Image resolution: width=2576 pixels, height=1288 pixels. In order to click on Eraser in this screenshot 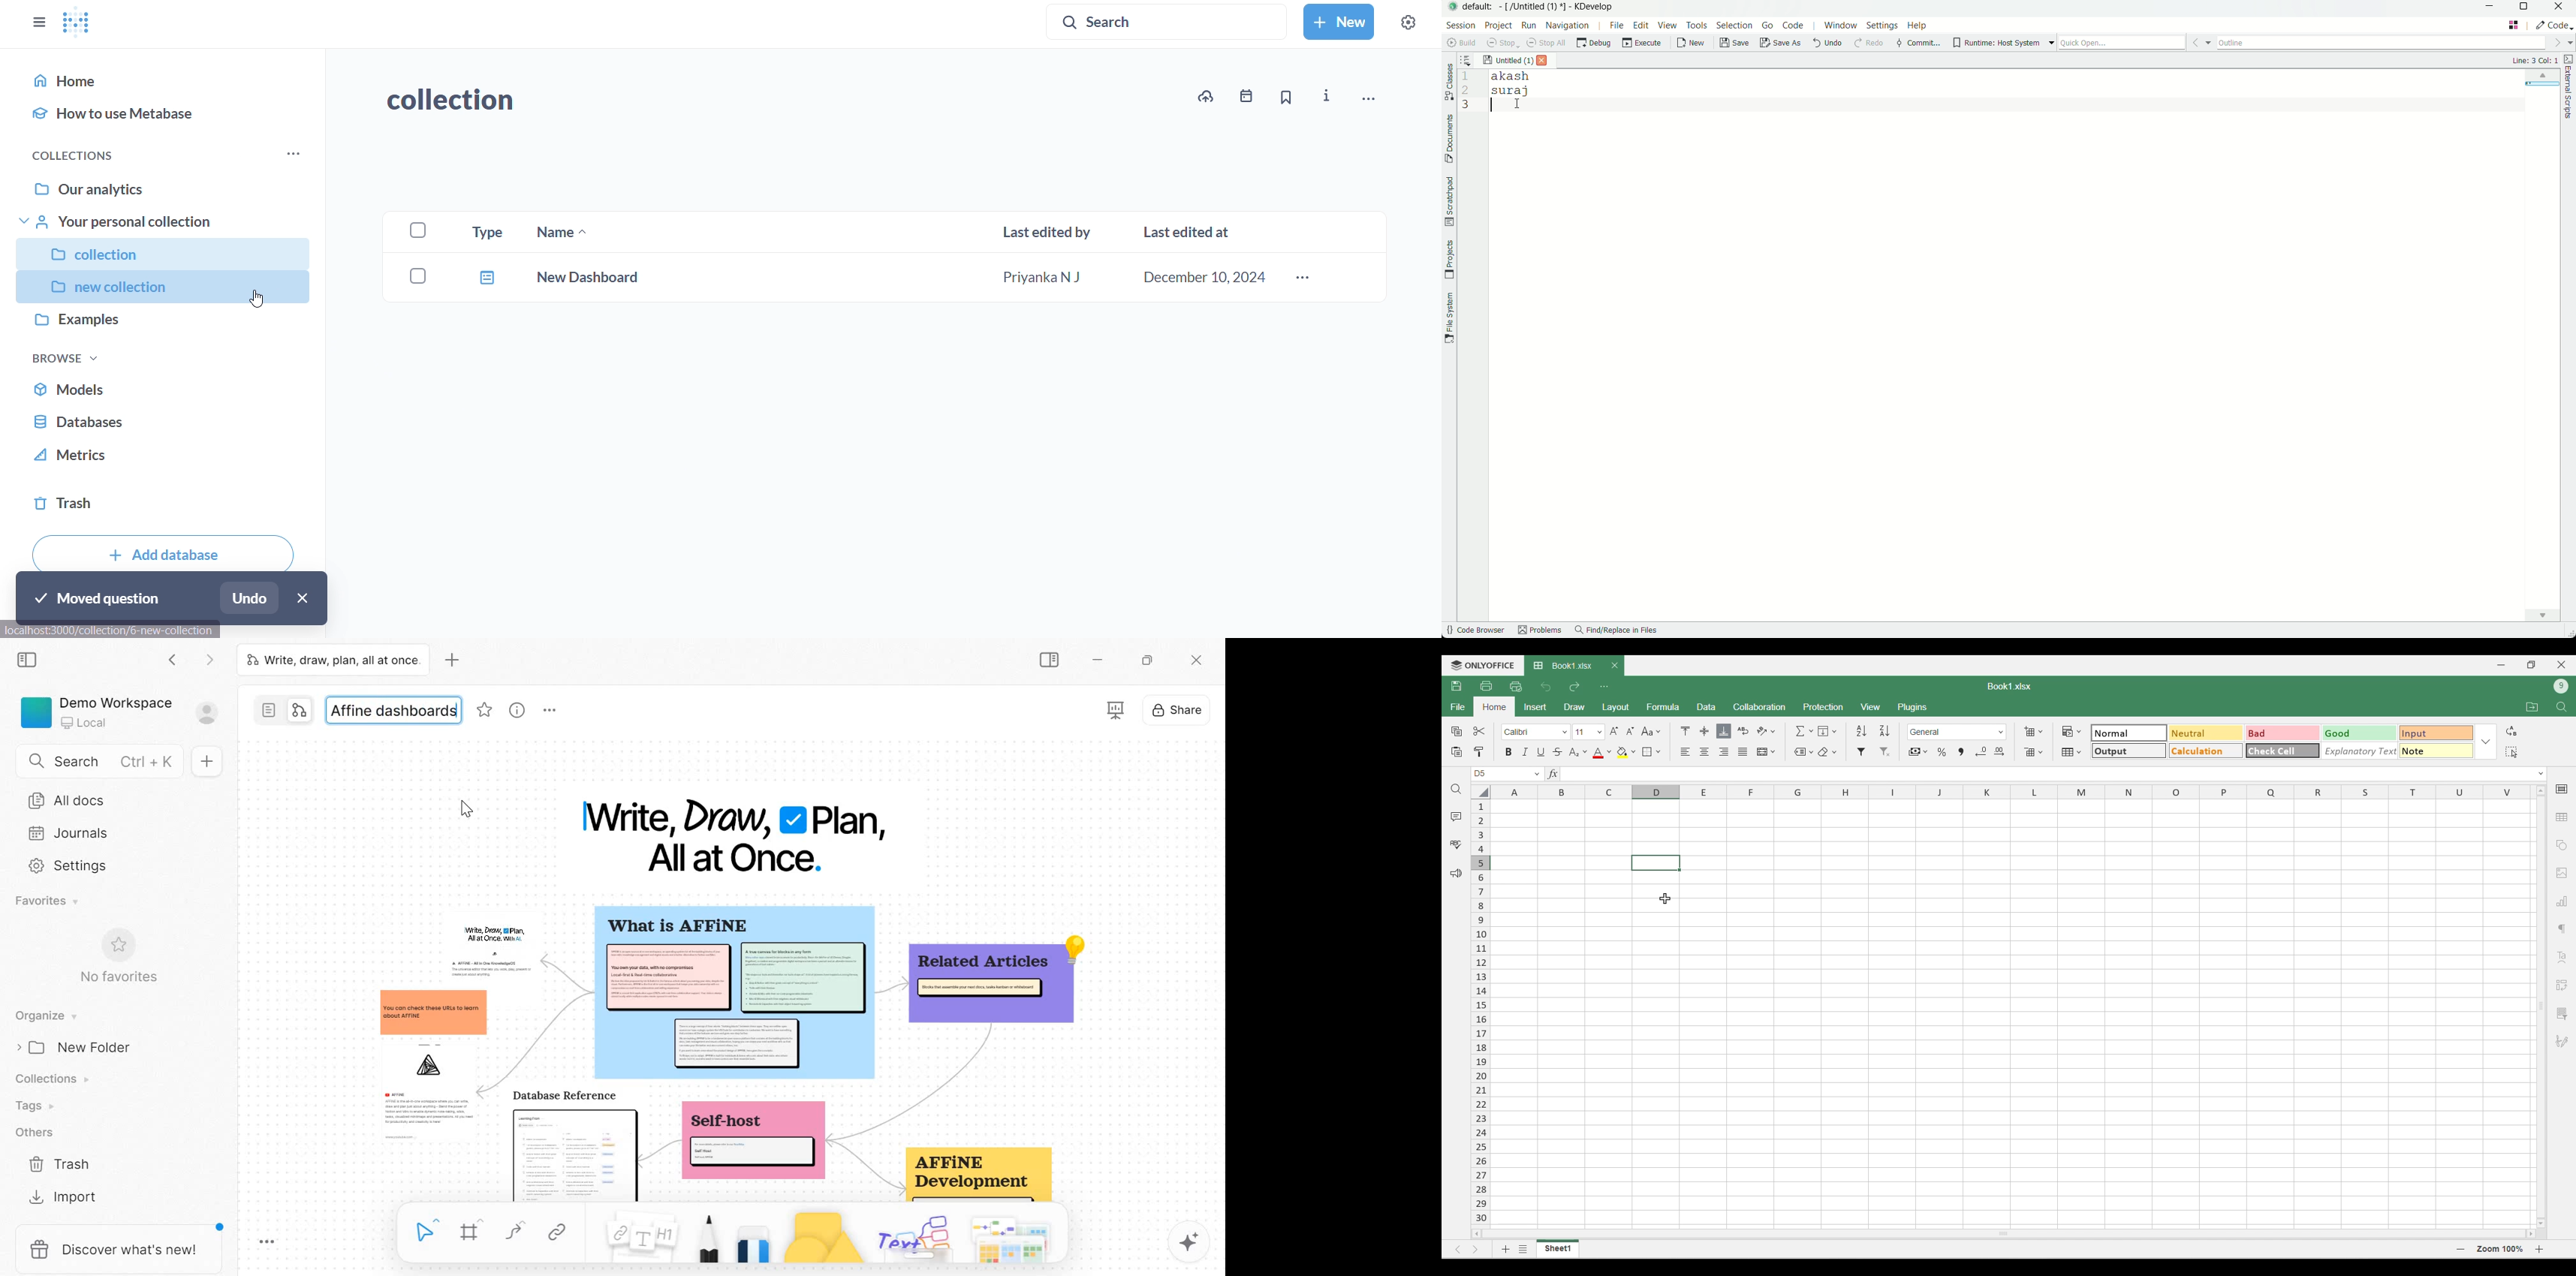, I will do `click(754, 1240)`.